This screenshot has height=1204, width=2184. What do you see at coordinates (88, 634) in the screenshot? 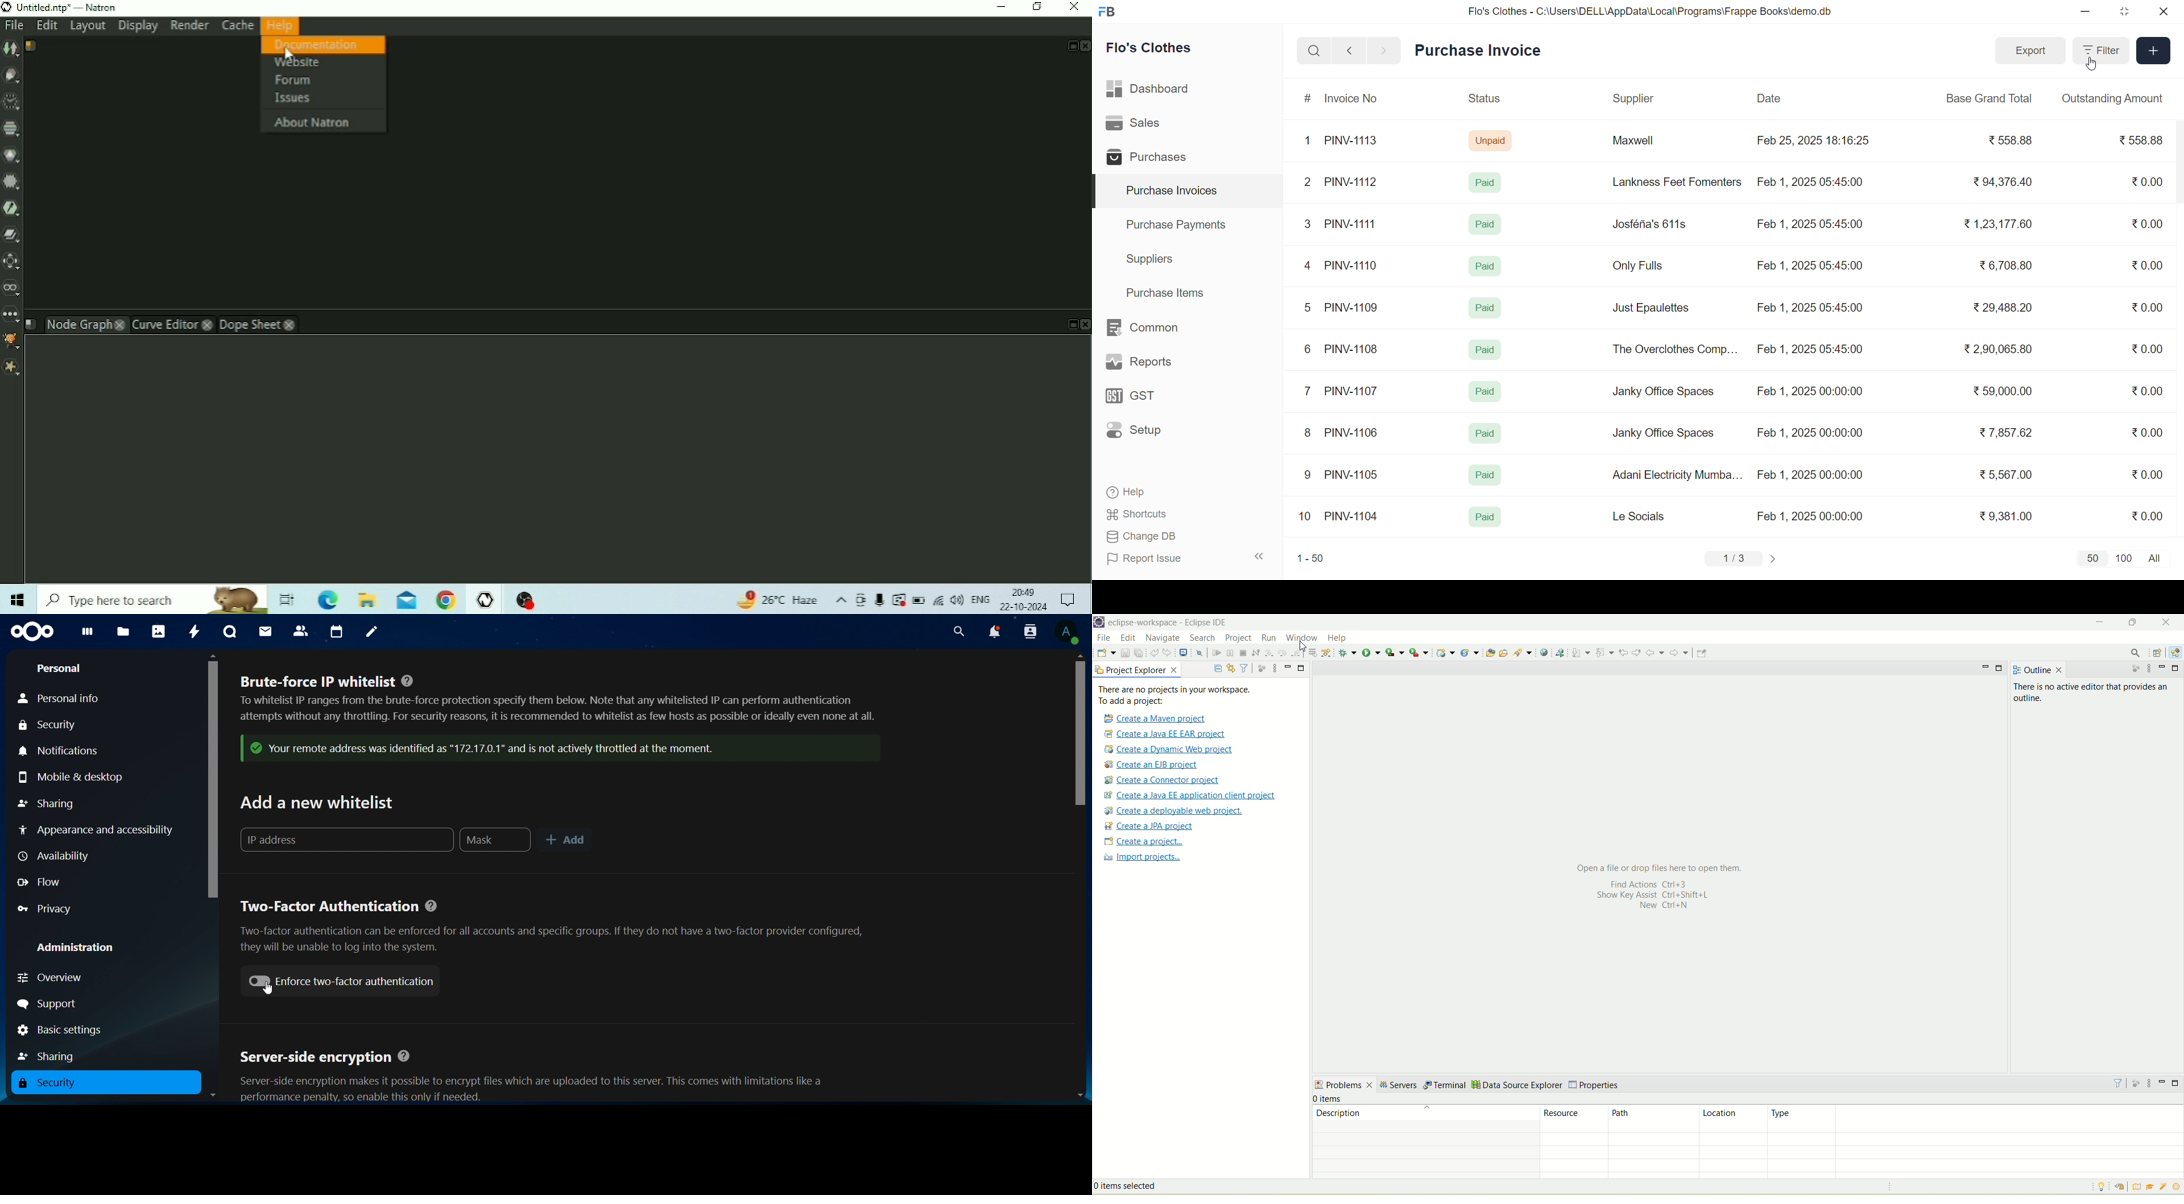
I see `dashboard` at bounding box center [88, 634].